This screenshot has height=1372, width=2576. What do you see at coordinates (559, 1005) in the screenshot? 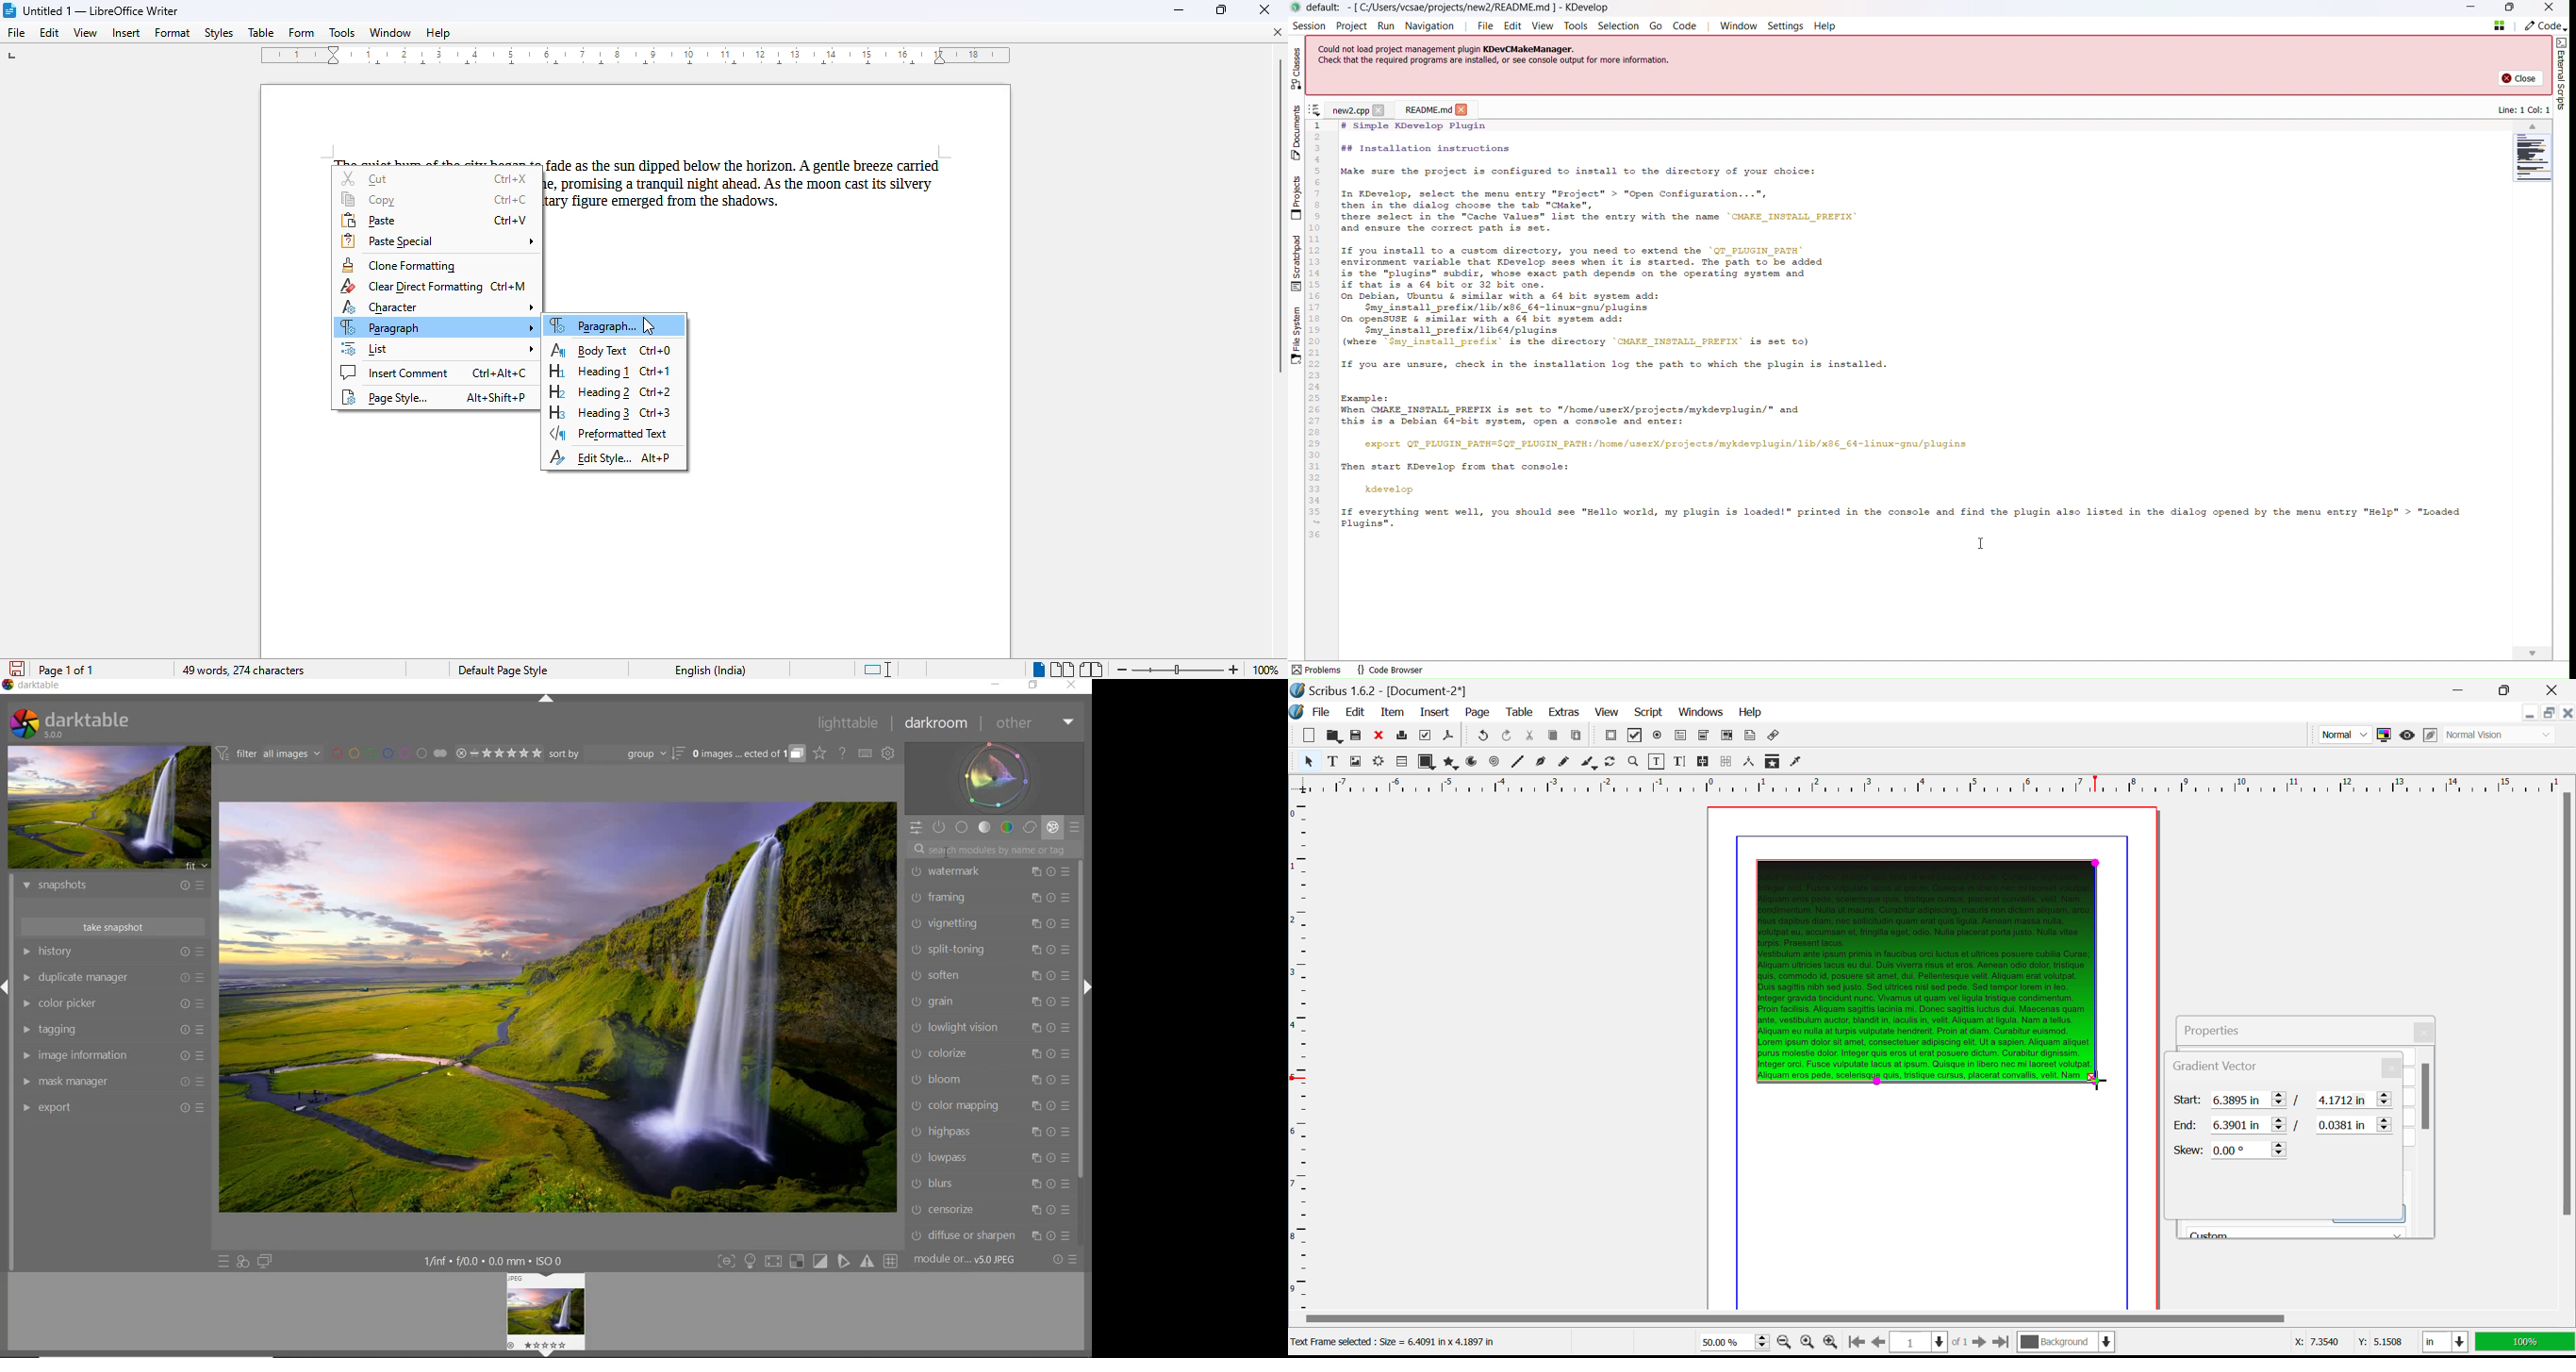
I see `SELECTED IMAGE` at bounding box center [559, 1005].